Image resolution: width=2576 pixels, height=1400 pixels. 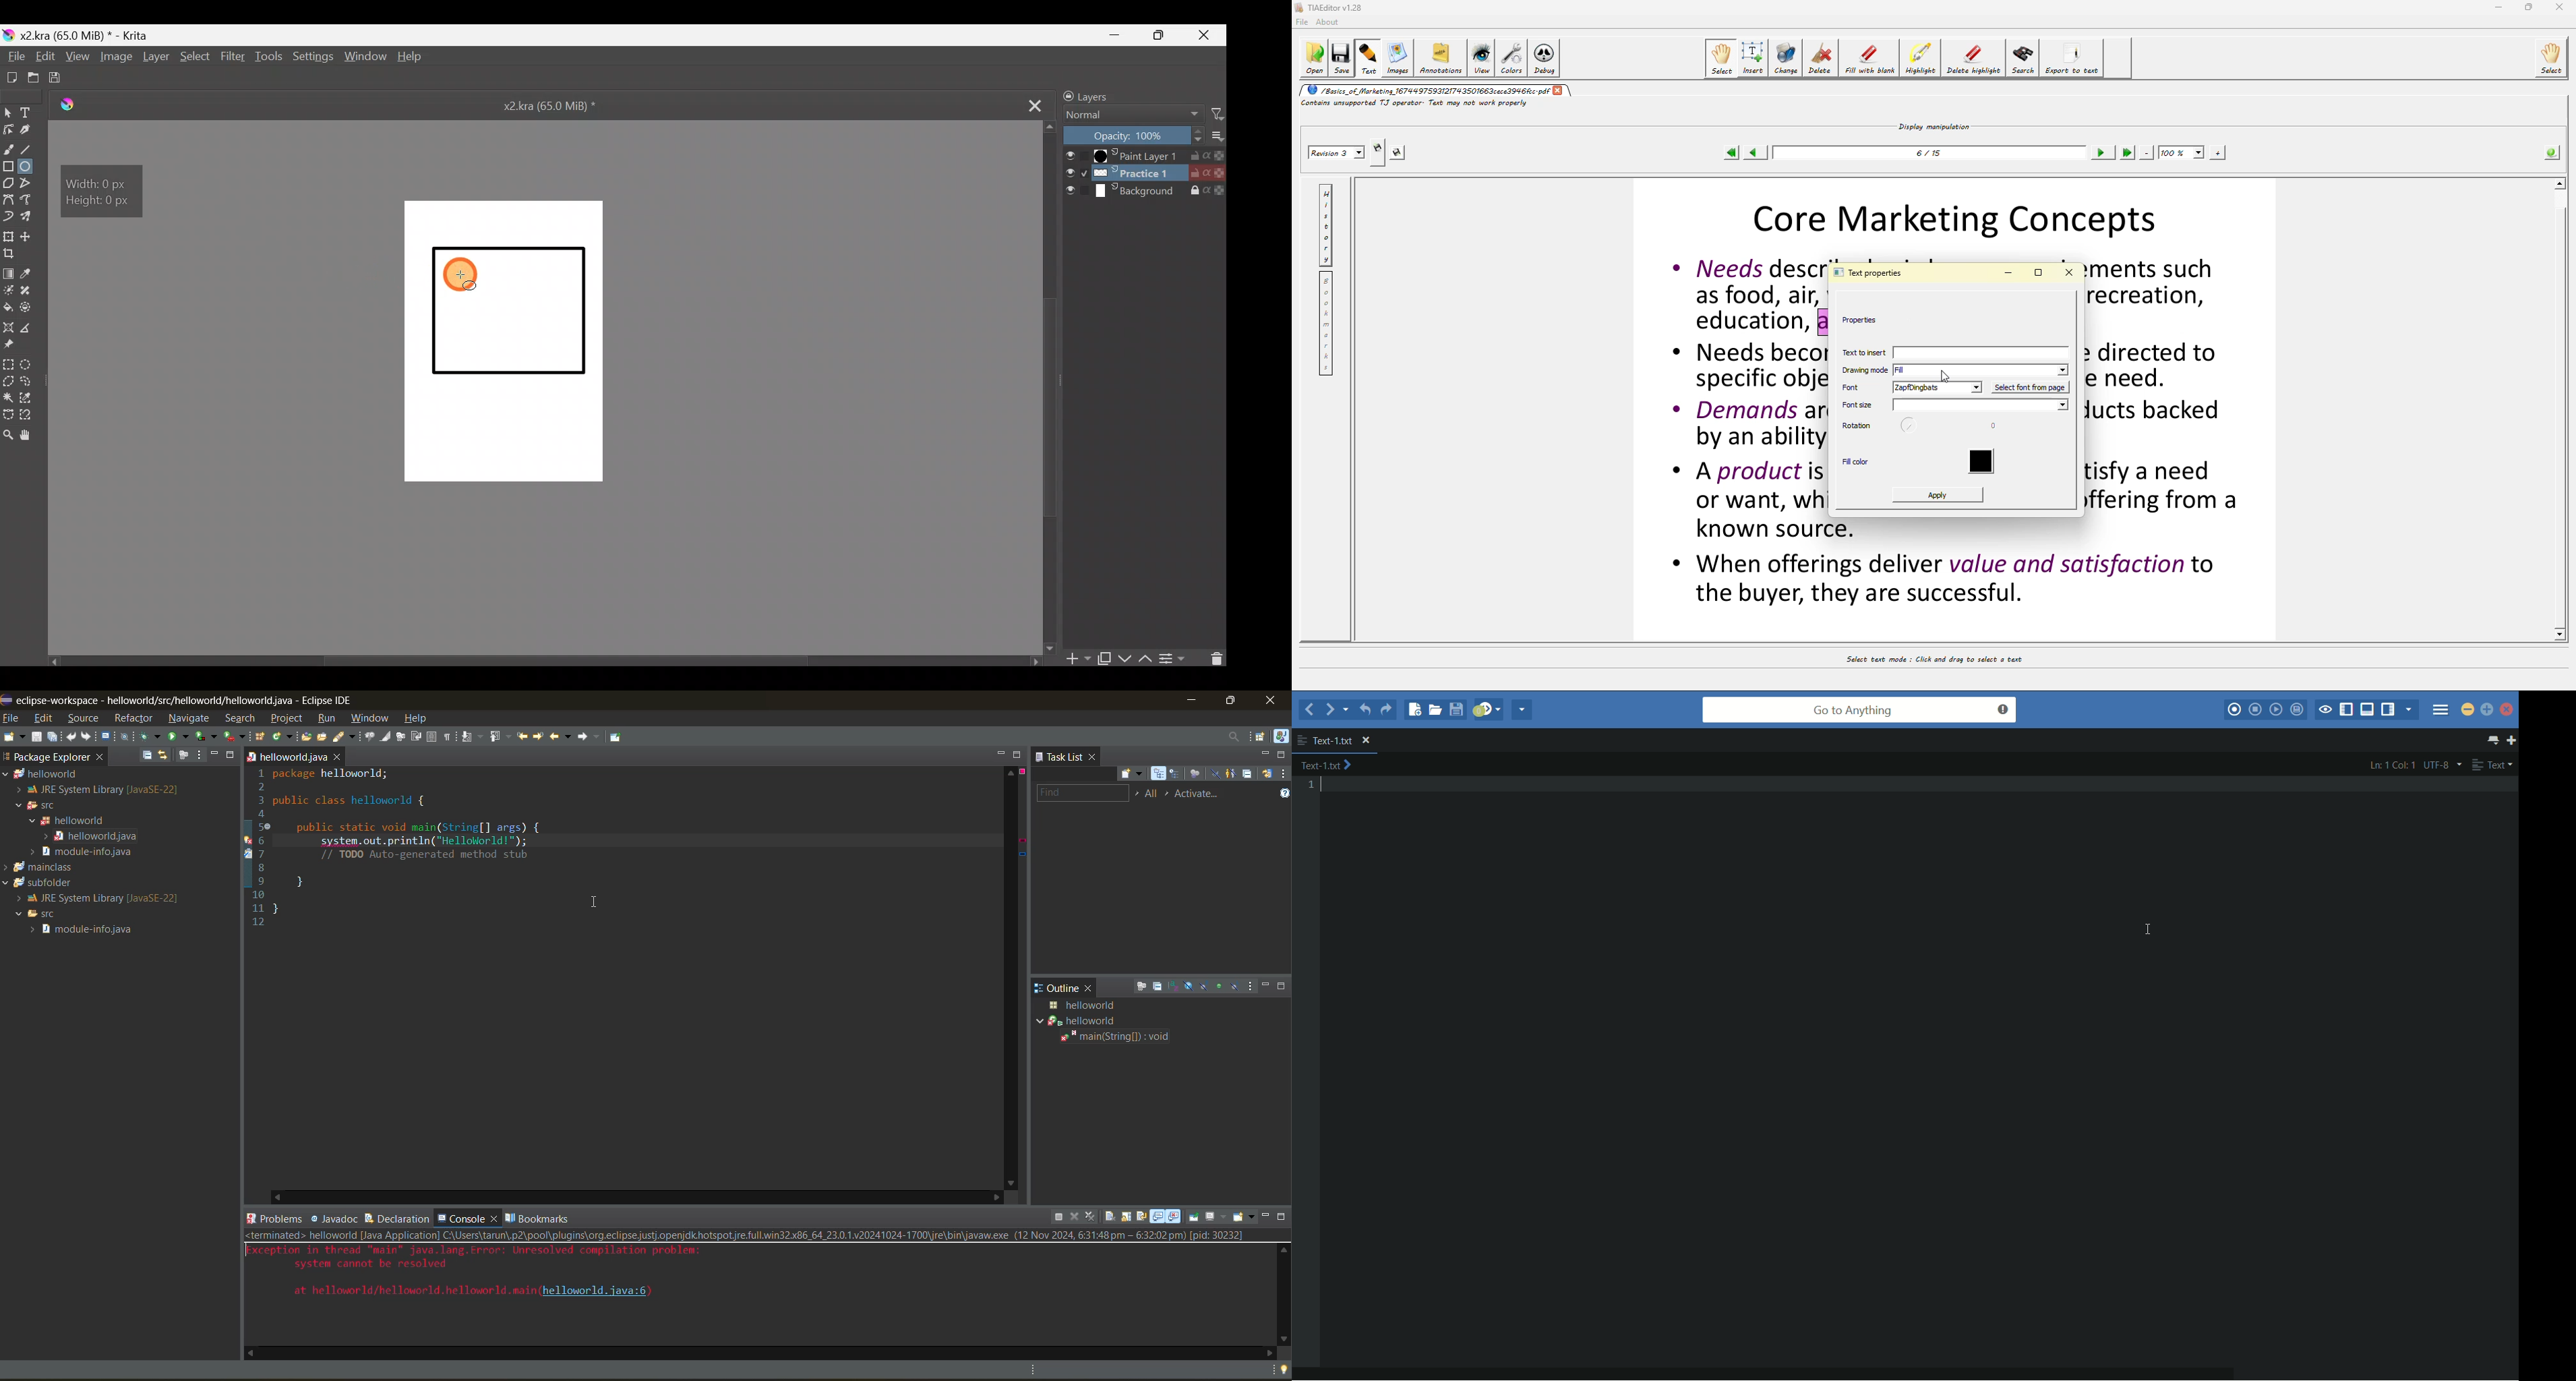 What do you see at coordinates (166, 756) in the screenshot?
I see `link with editor` at bounding box center [166, 756].